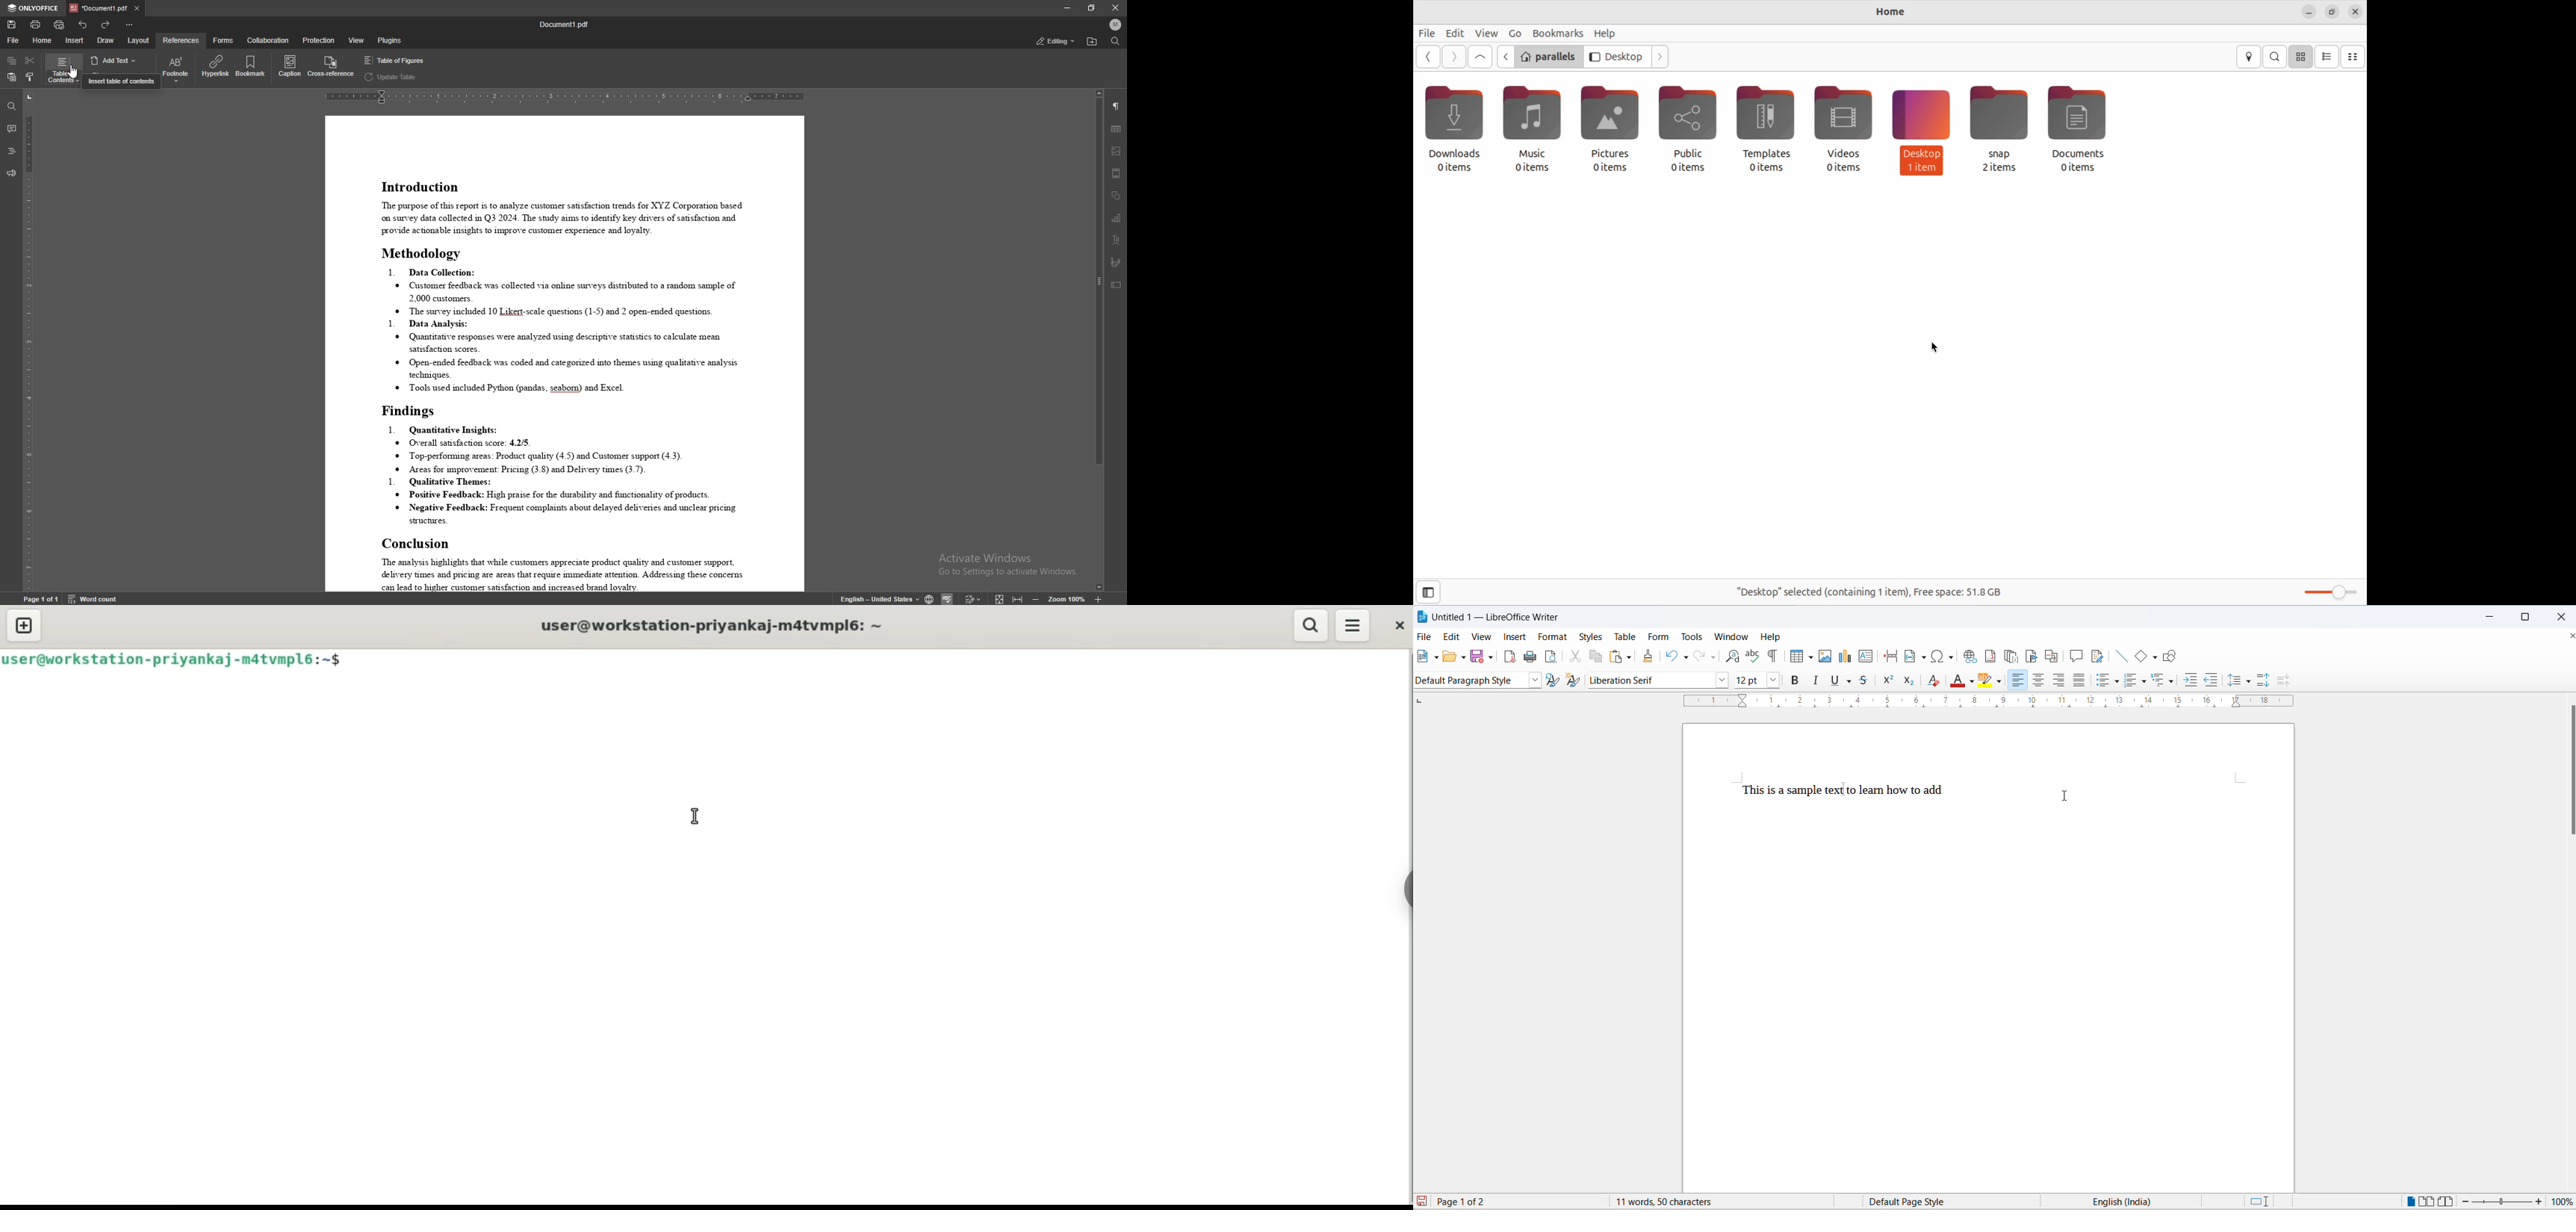  I want to click on view, so click(1483, 638).